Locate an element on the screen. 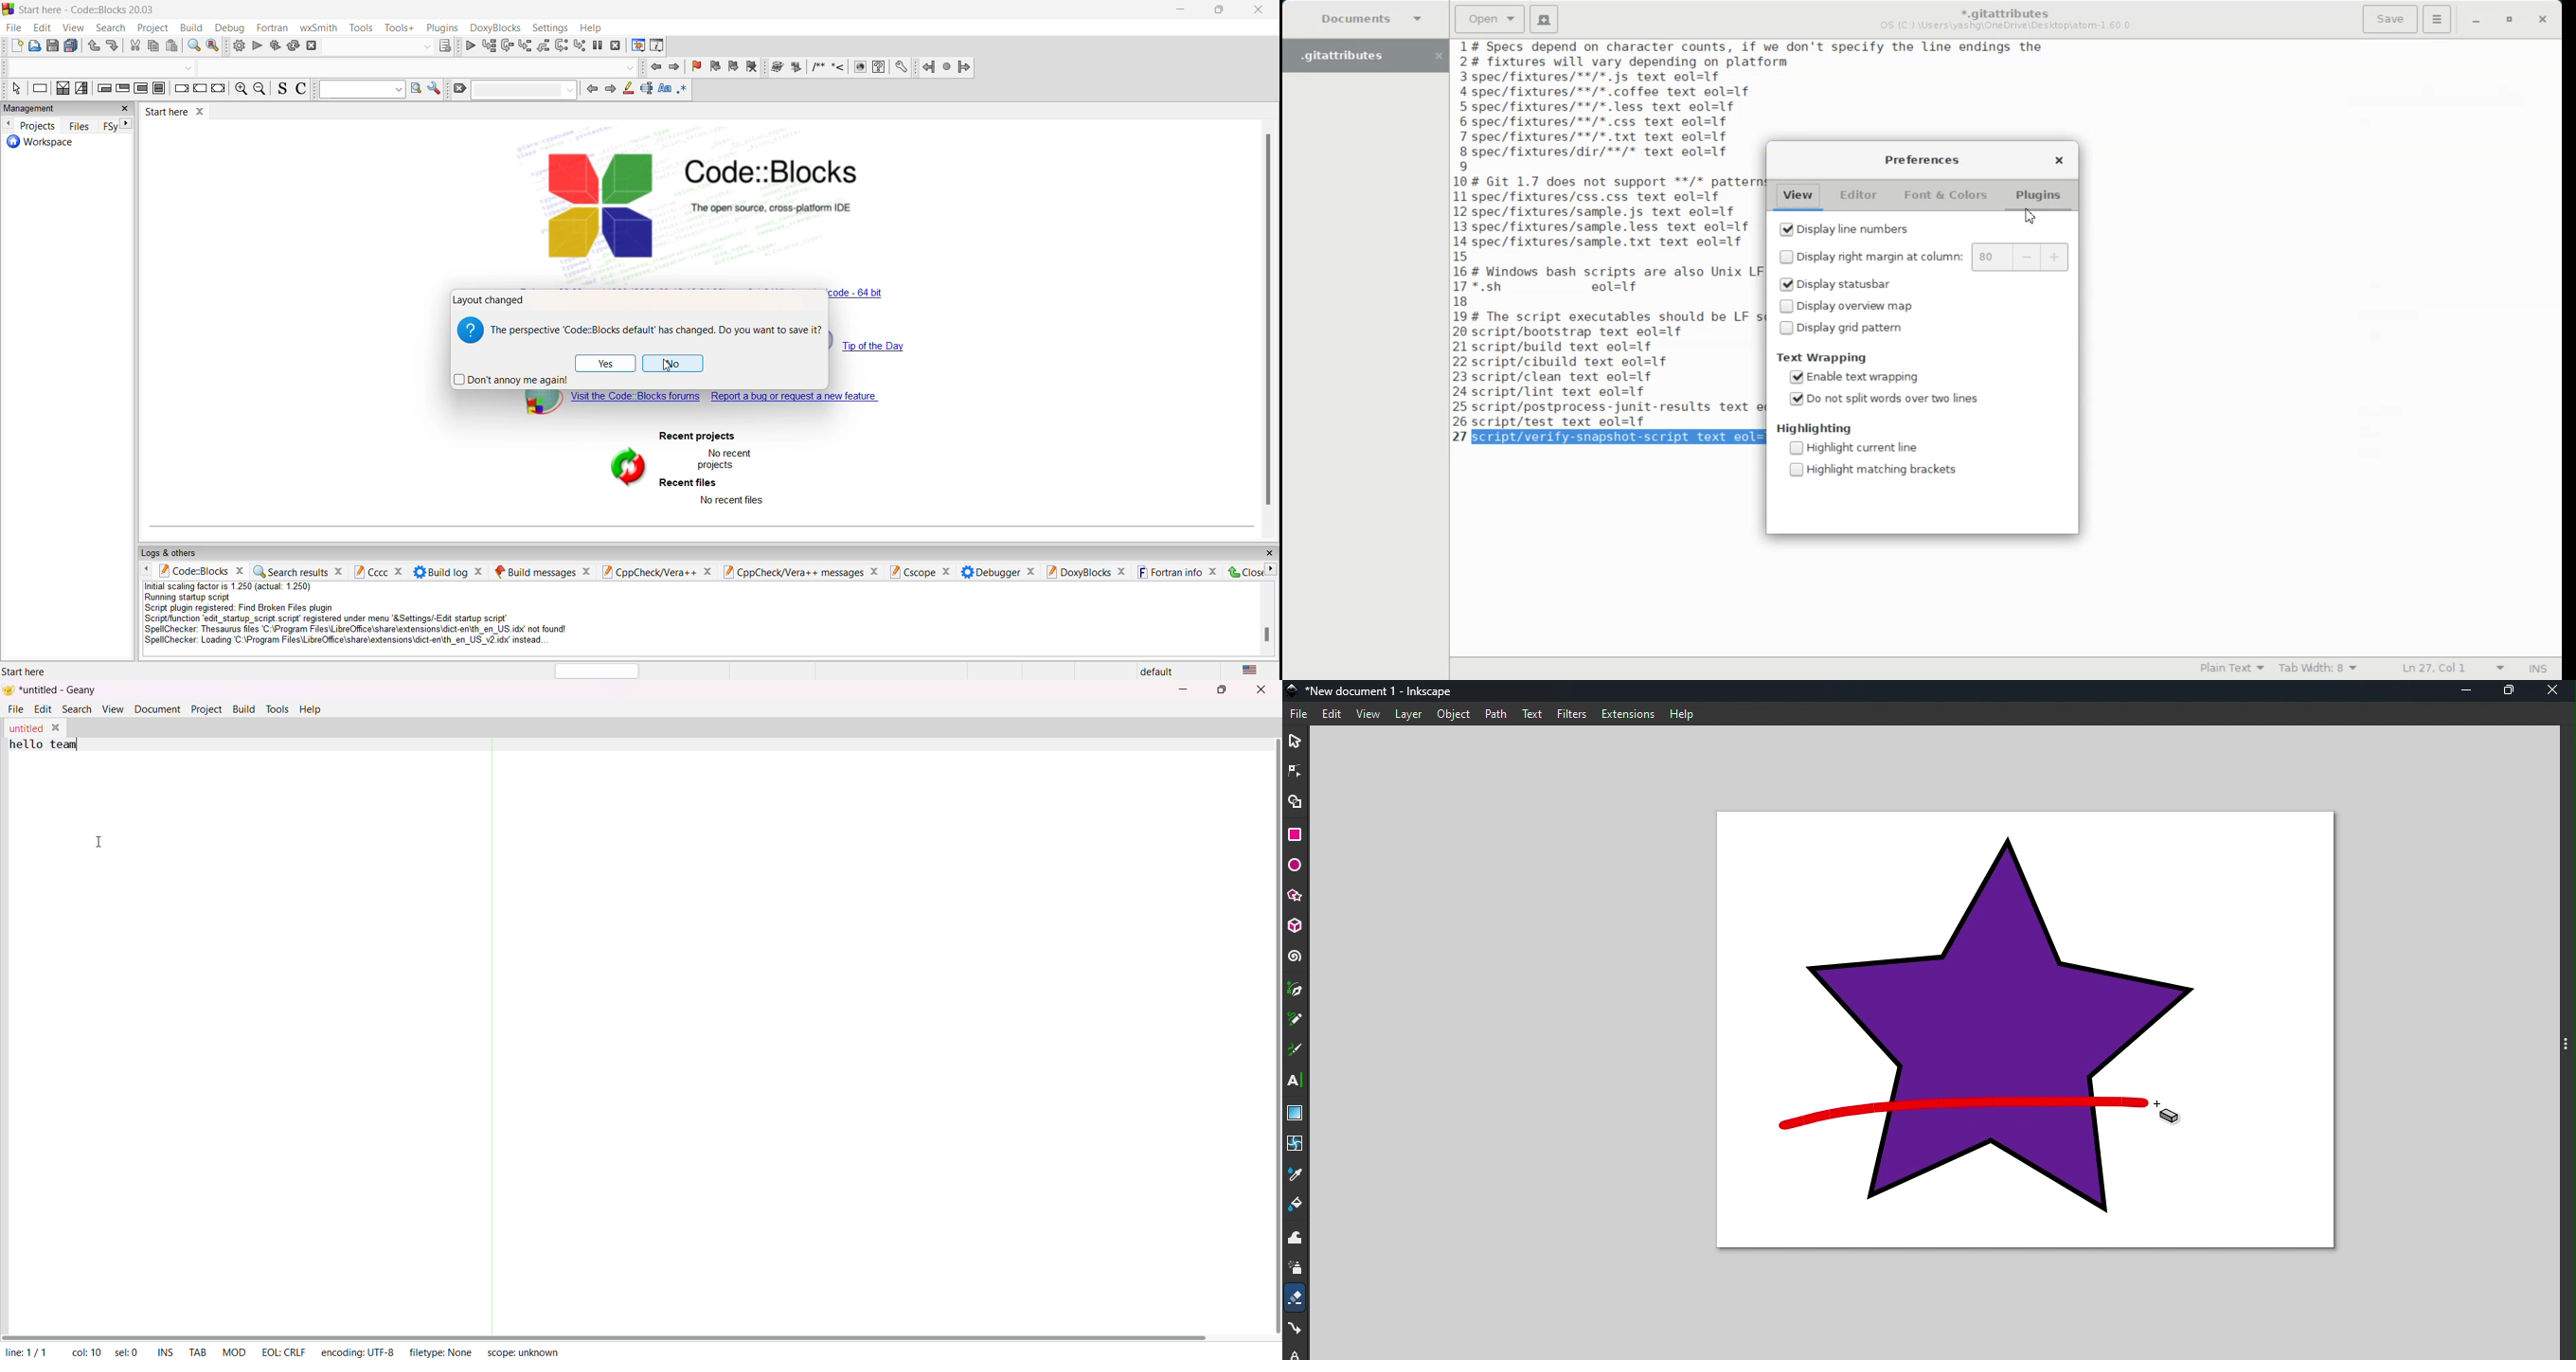 Image resolution: width=2576 pixels, height=1372 pixels. Doxyblocks is located at coordinates (495, 27).